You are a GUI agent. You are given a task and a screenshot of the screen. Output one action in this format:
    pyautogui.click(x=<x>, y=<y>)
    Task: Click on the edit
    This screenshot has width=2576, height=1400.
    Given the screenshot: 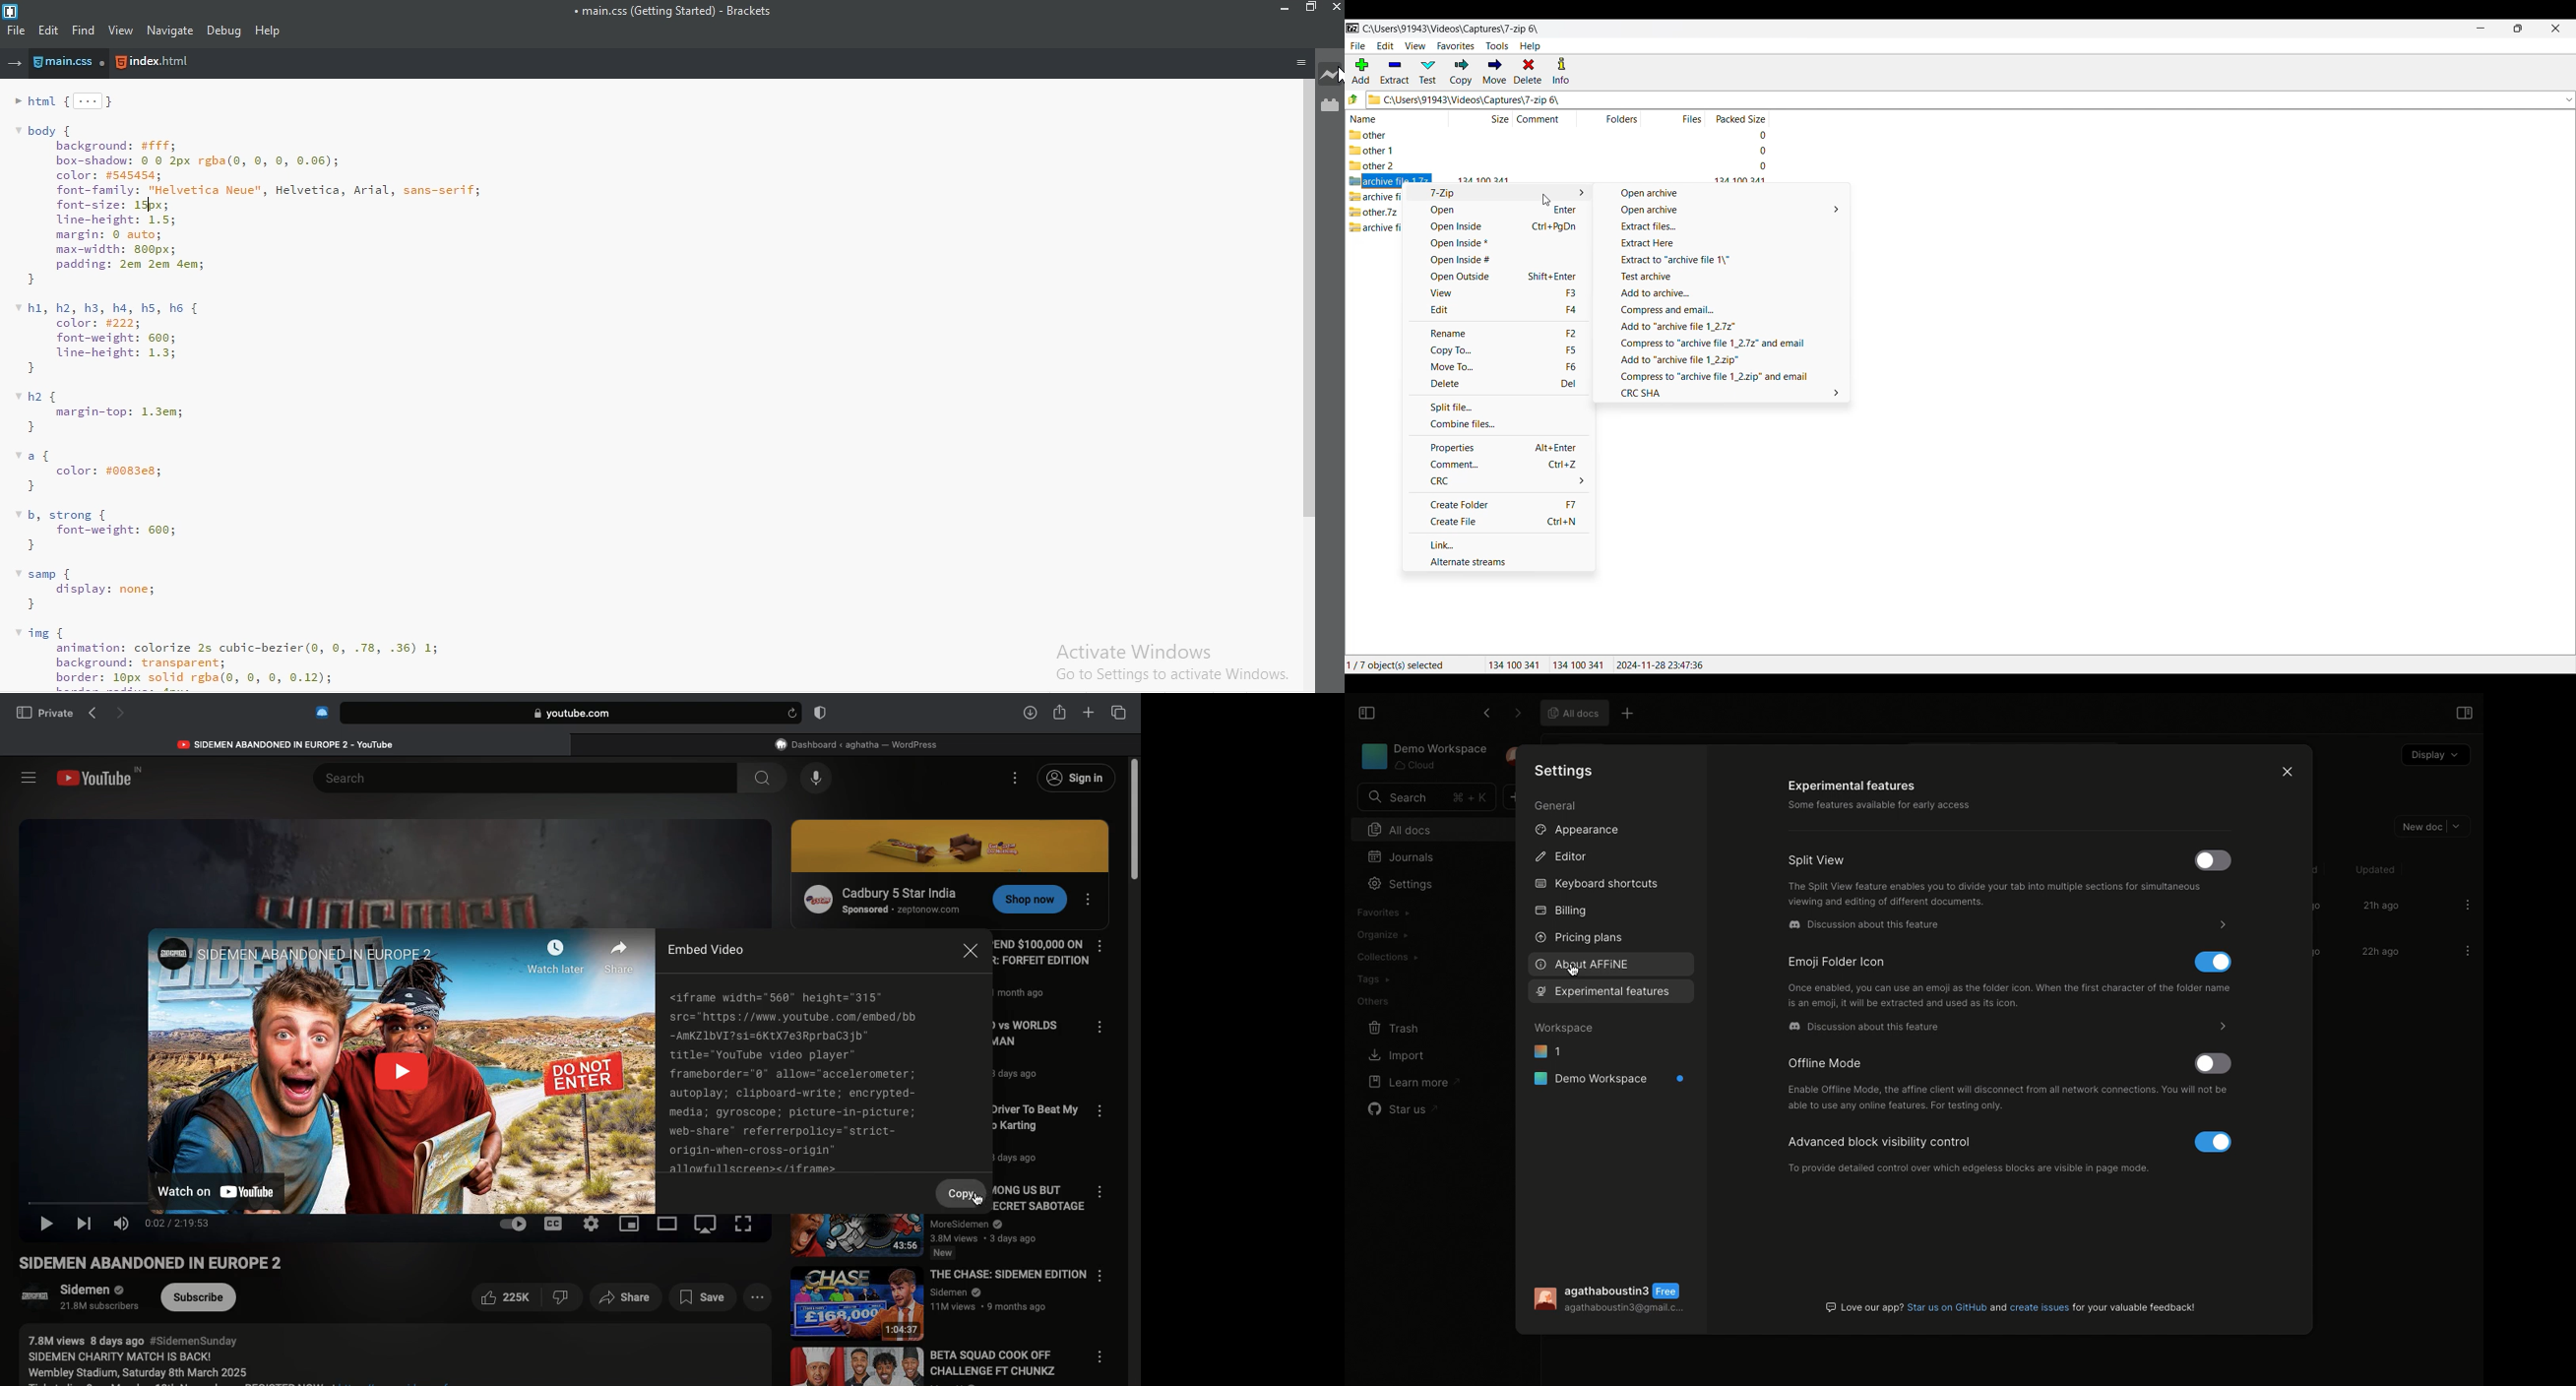 What is the action you would take?
    pyautogui.click(x=50, y=31)
    